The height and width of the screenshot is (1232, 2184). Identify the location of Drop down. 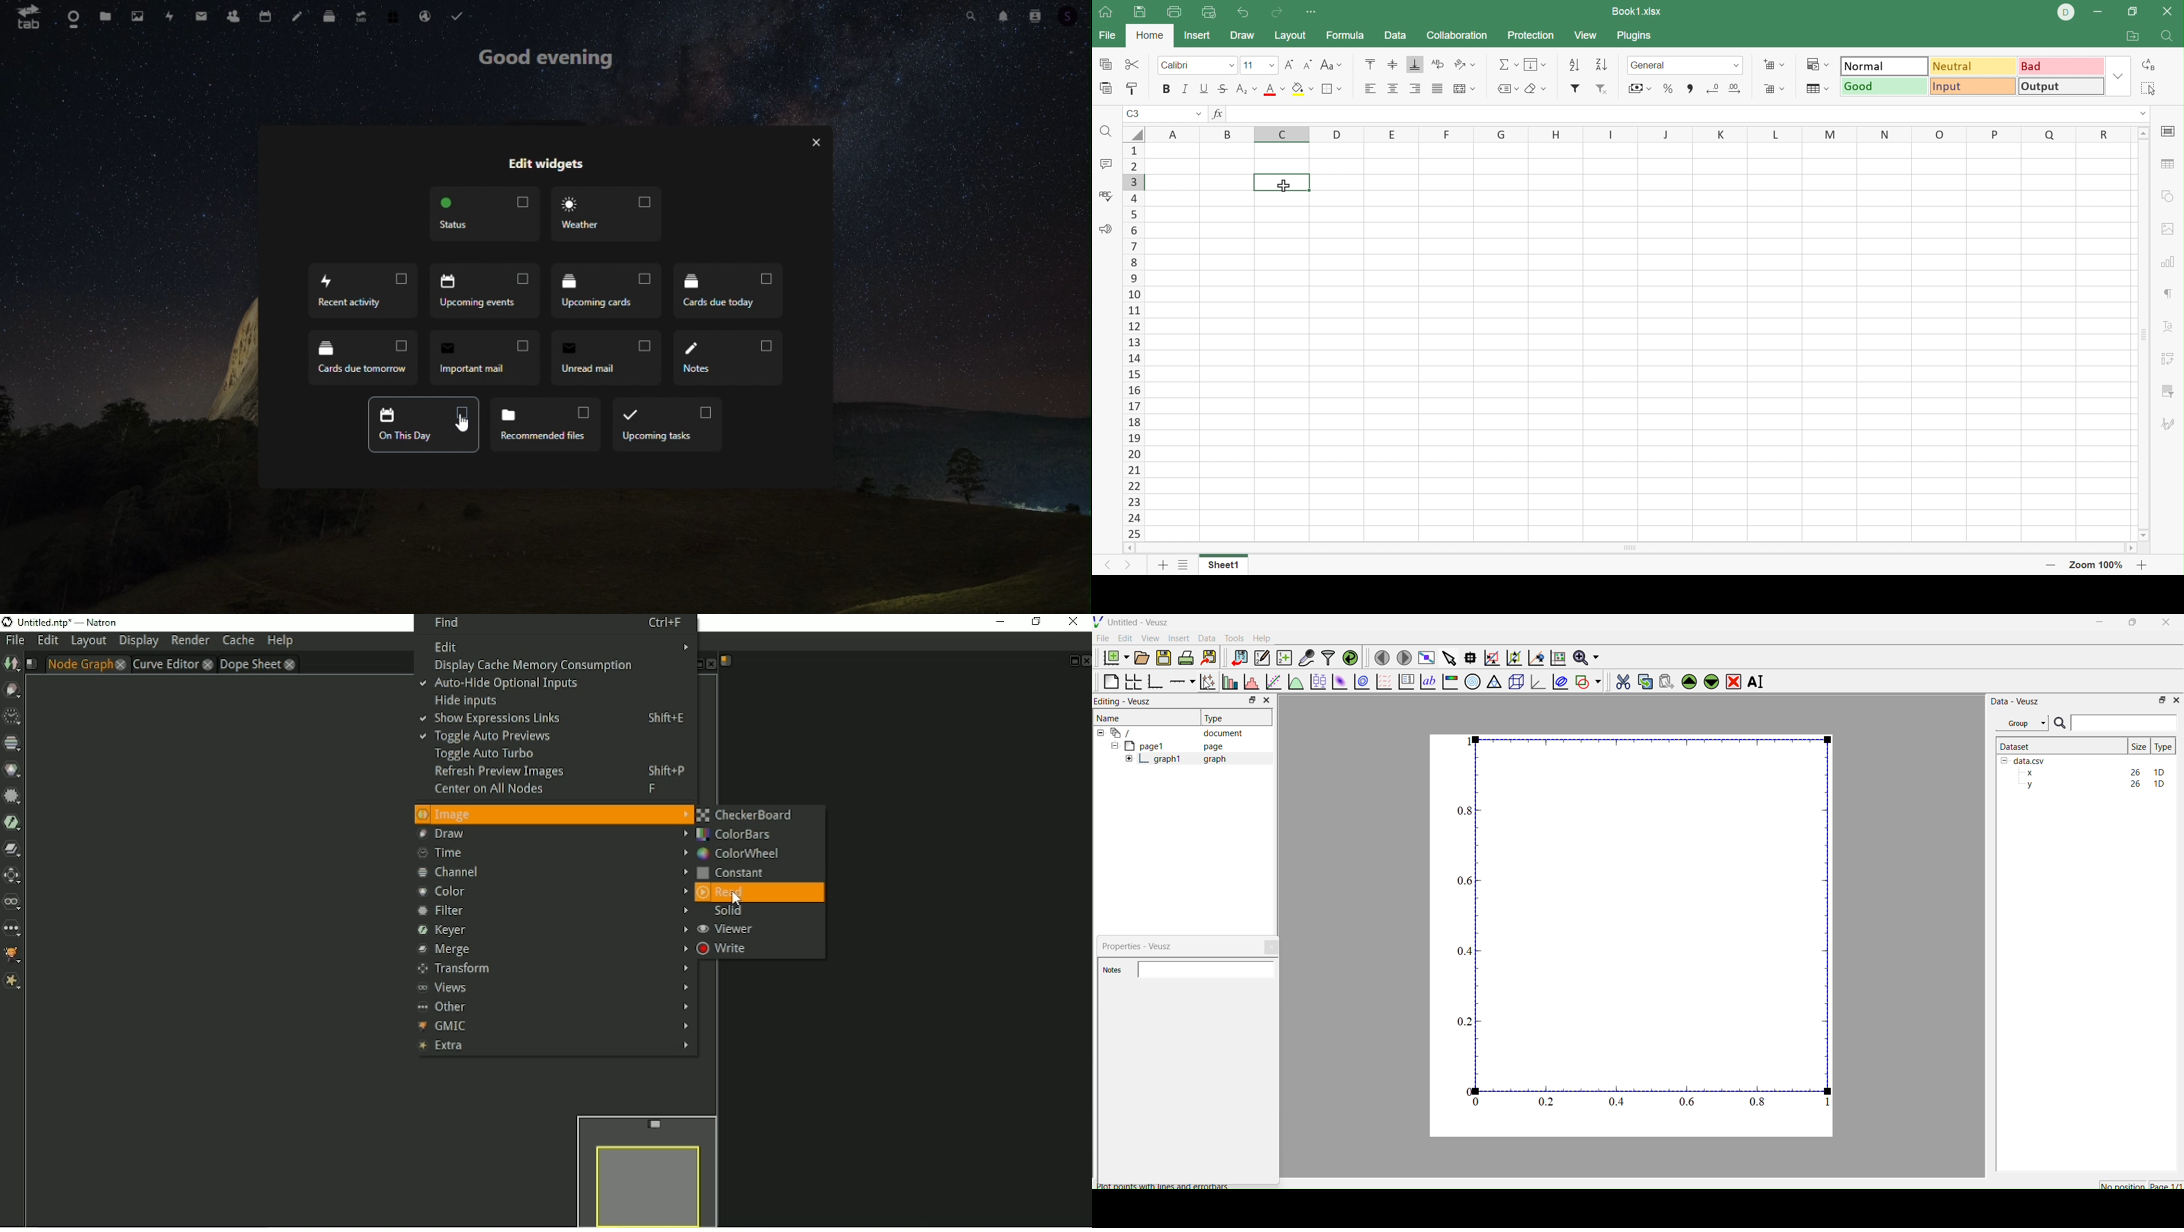
(1198, 114).